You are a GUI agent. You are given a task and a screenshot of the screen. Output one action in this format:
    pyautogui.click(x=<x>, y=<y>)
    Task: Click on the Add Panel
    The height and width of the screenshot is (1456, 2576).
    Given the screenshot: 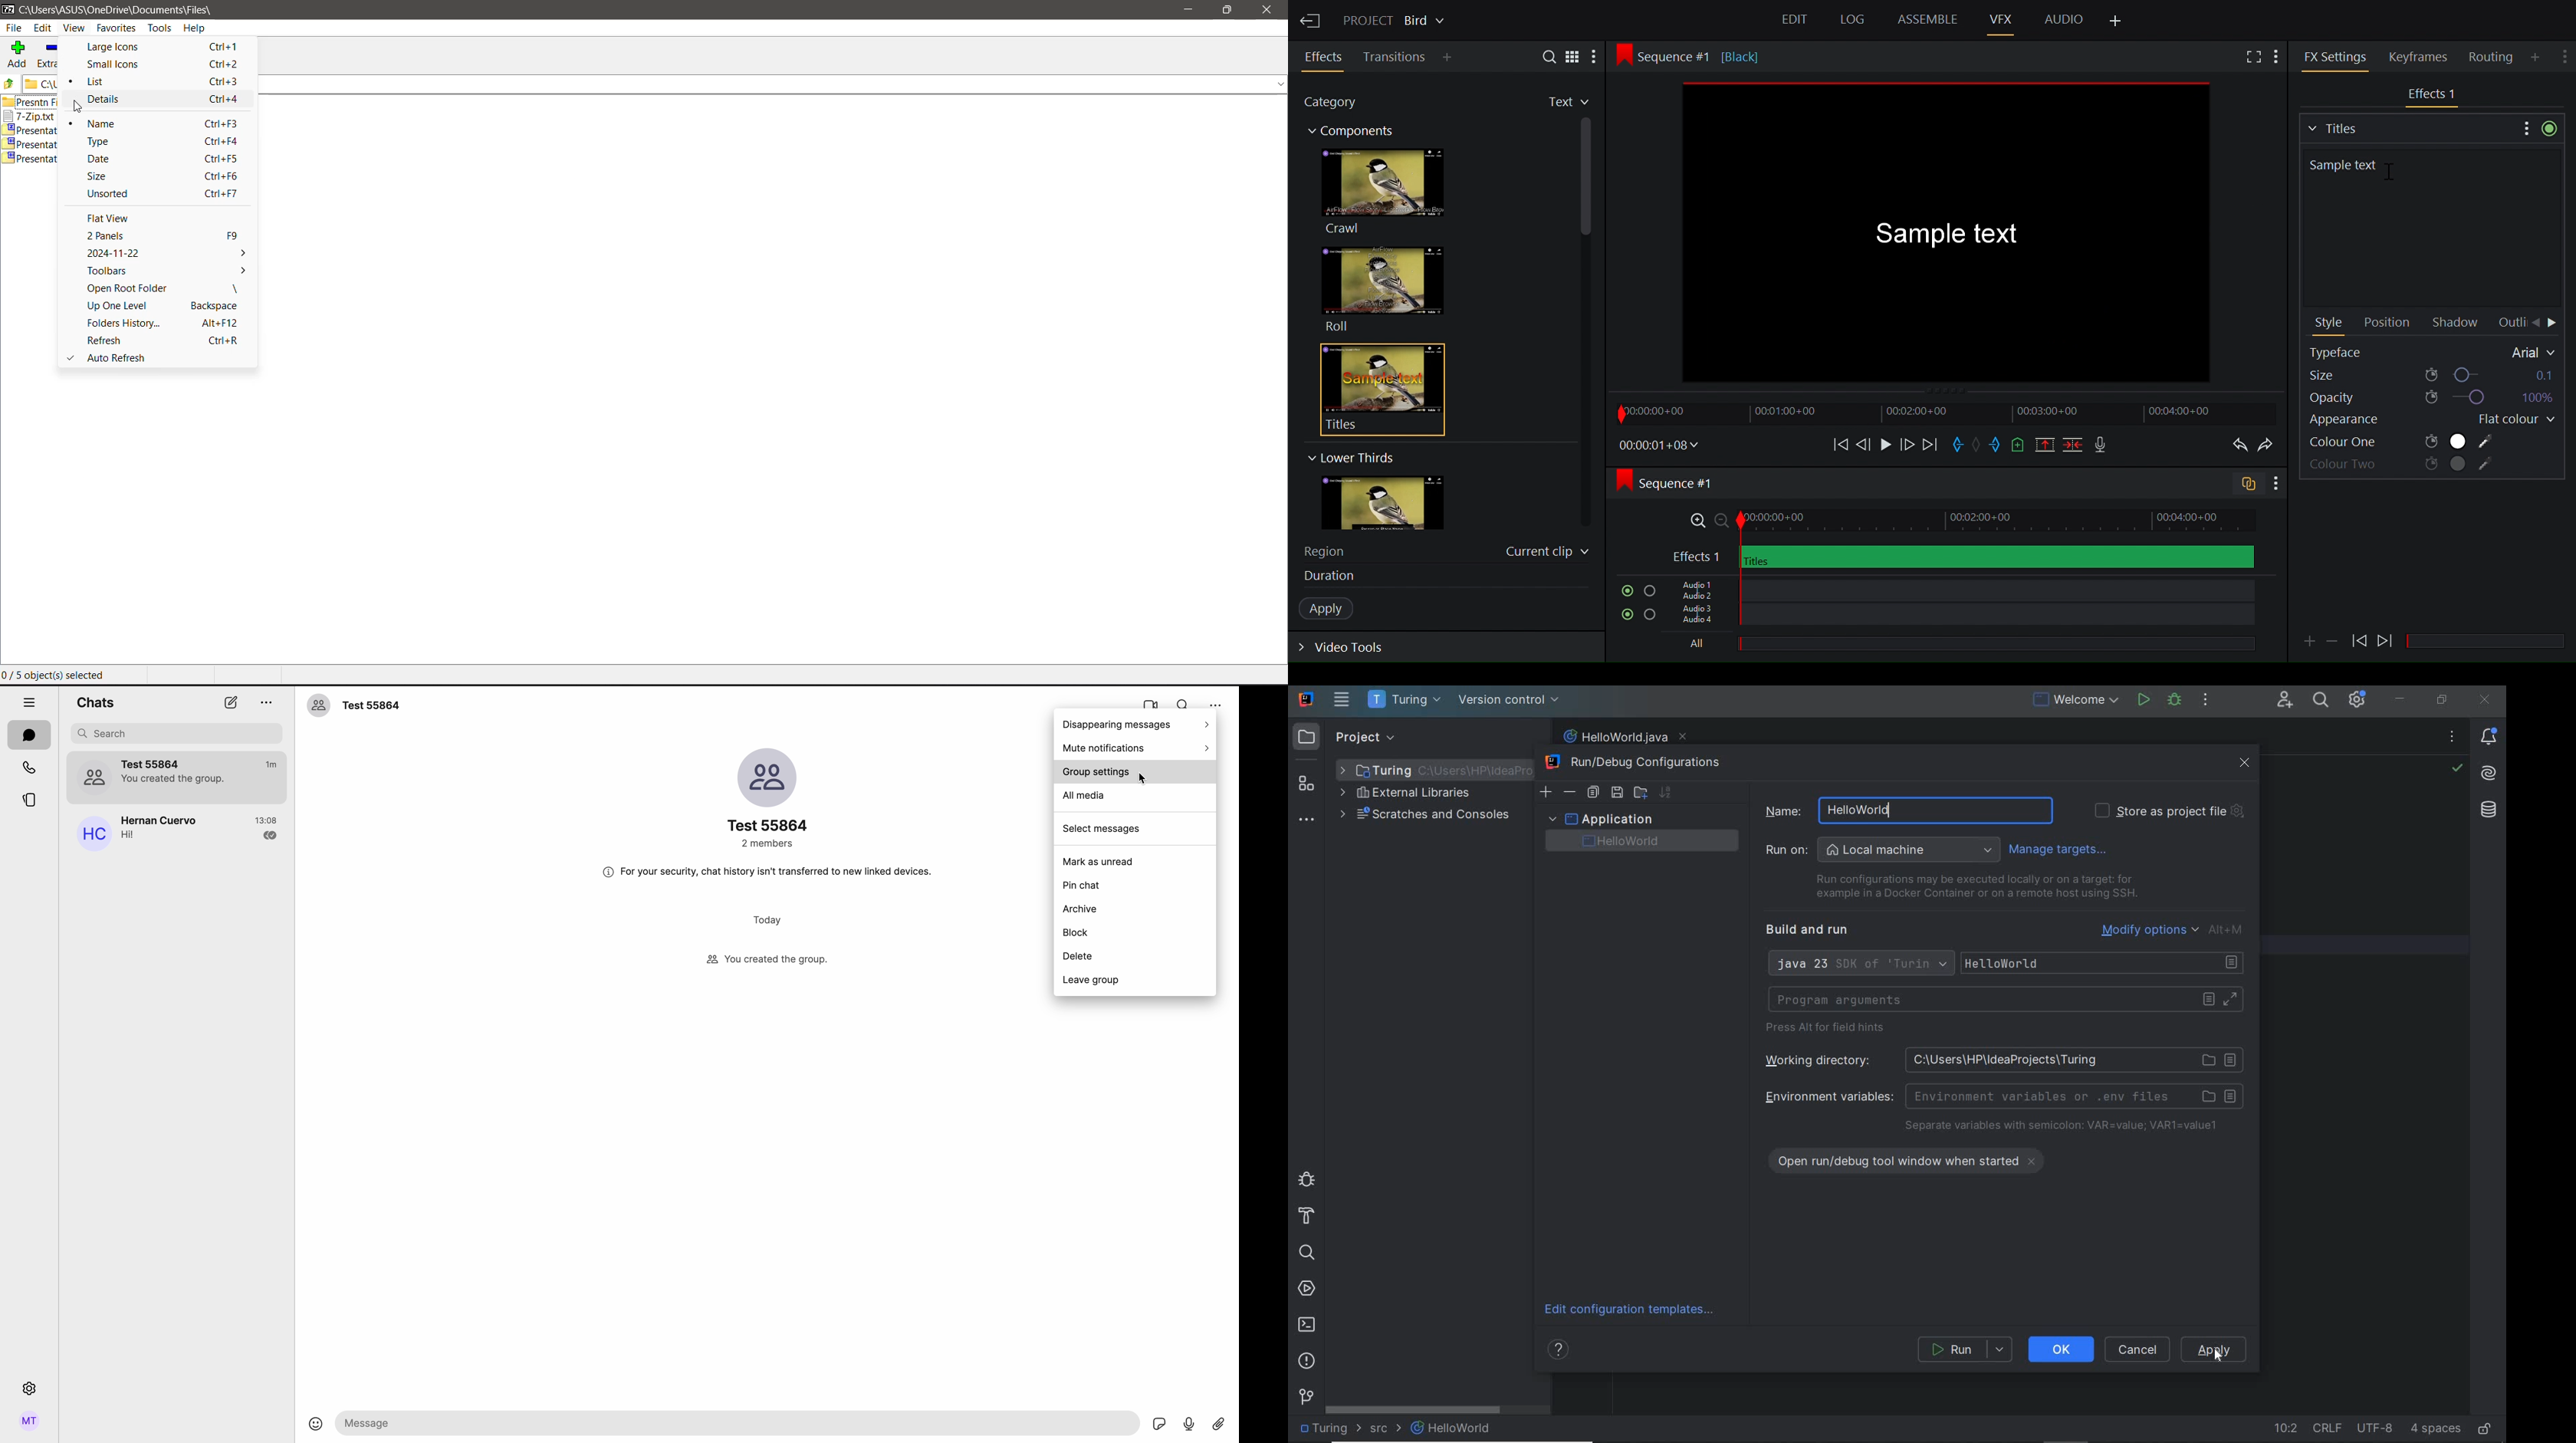 What is the action you would take?
    pyautogui.click(x=2279, y=55)
    